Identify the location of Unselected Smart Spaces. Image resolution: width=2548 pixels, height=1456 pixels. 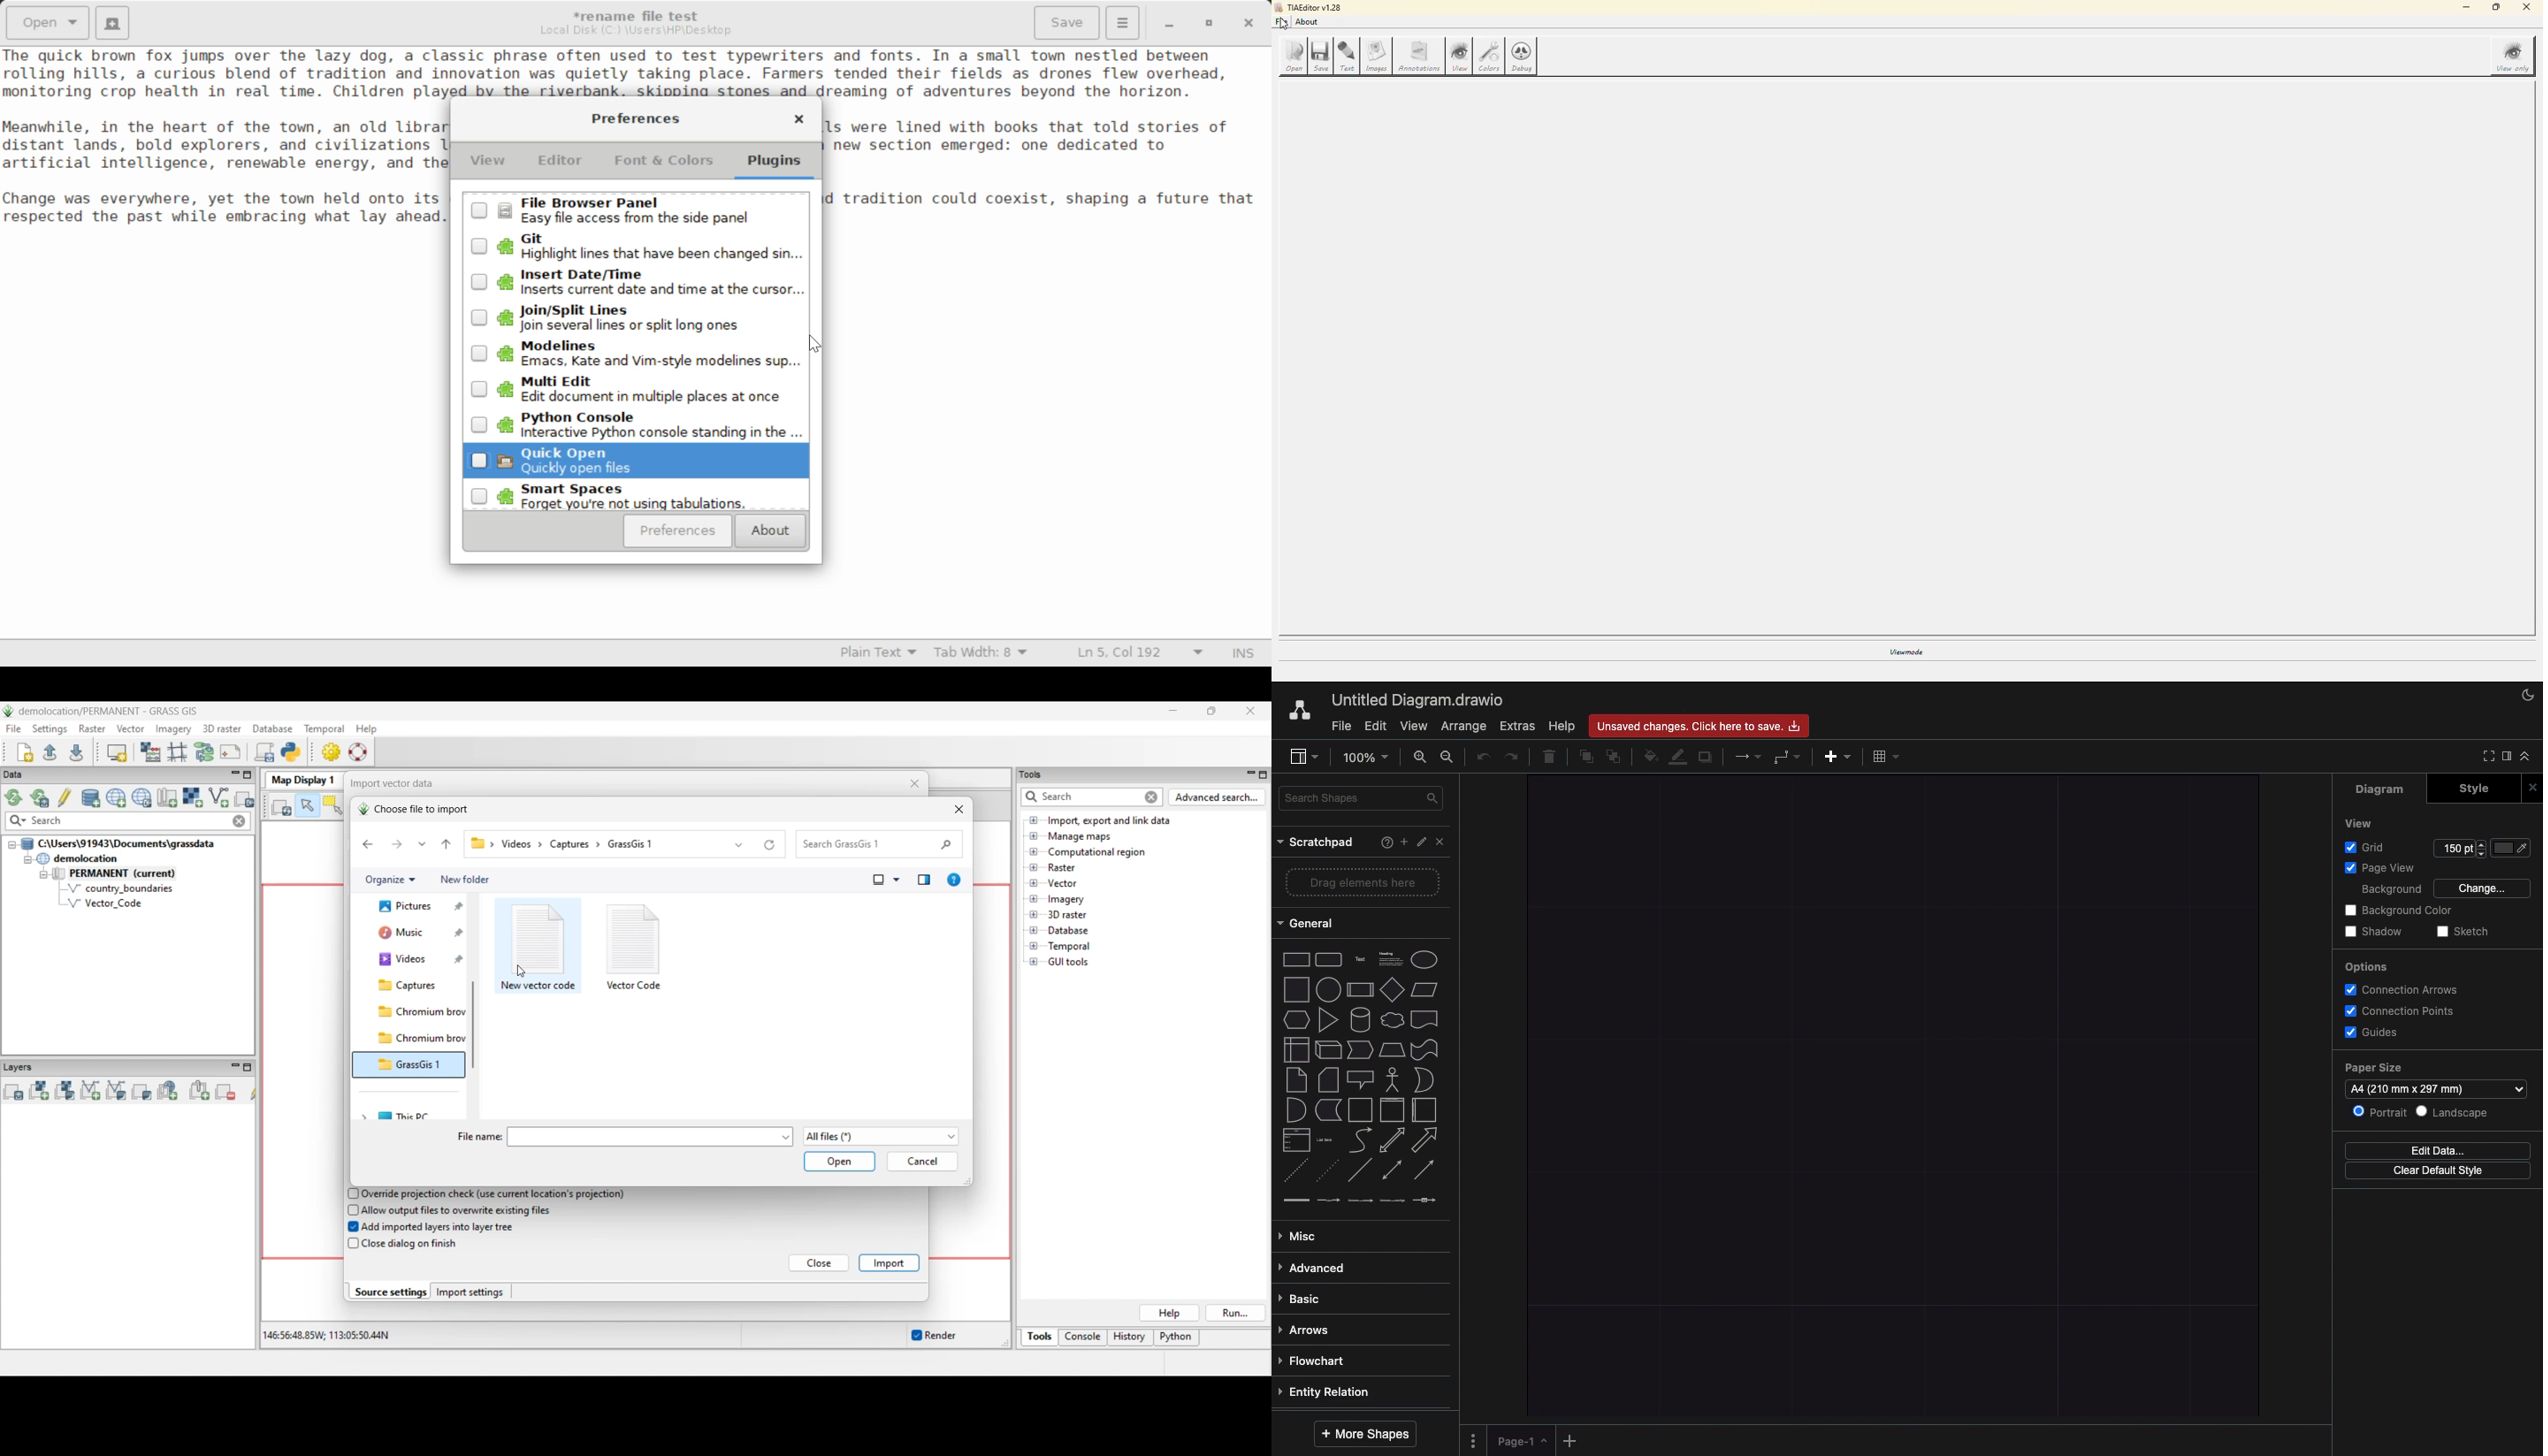
(634, 498).